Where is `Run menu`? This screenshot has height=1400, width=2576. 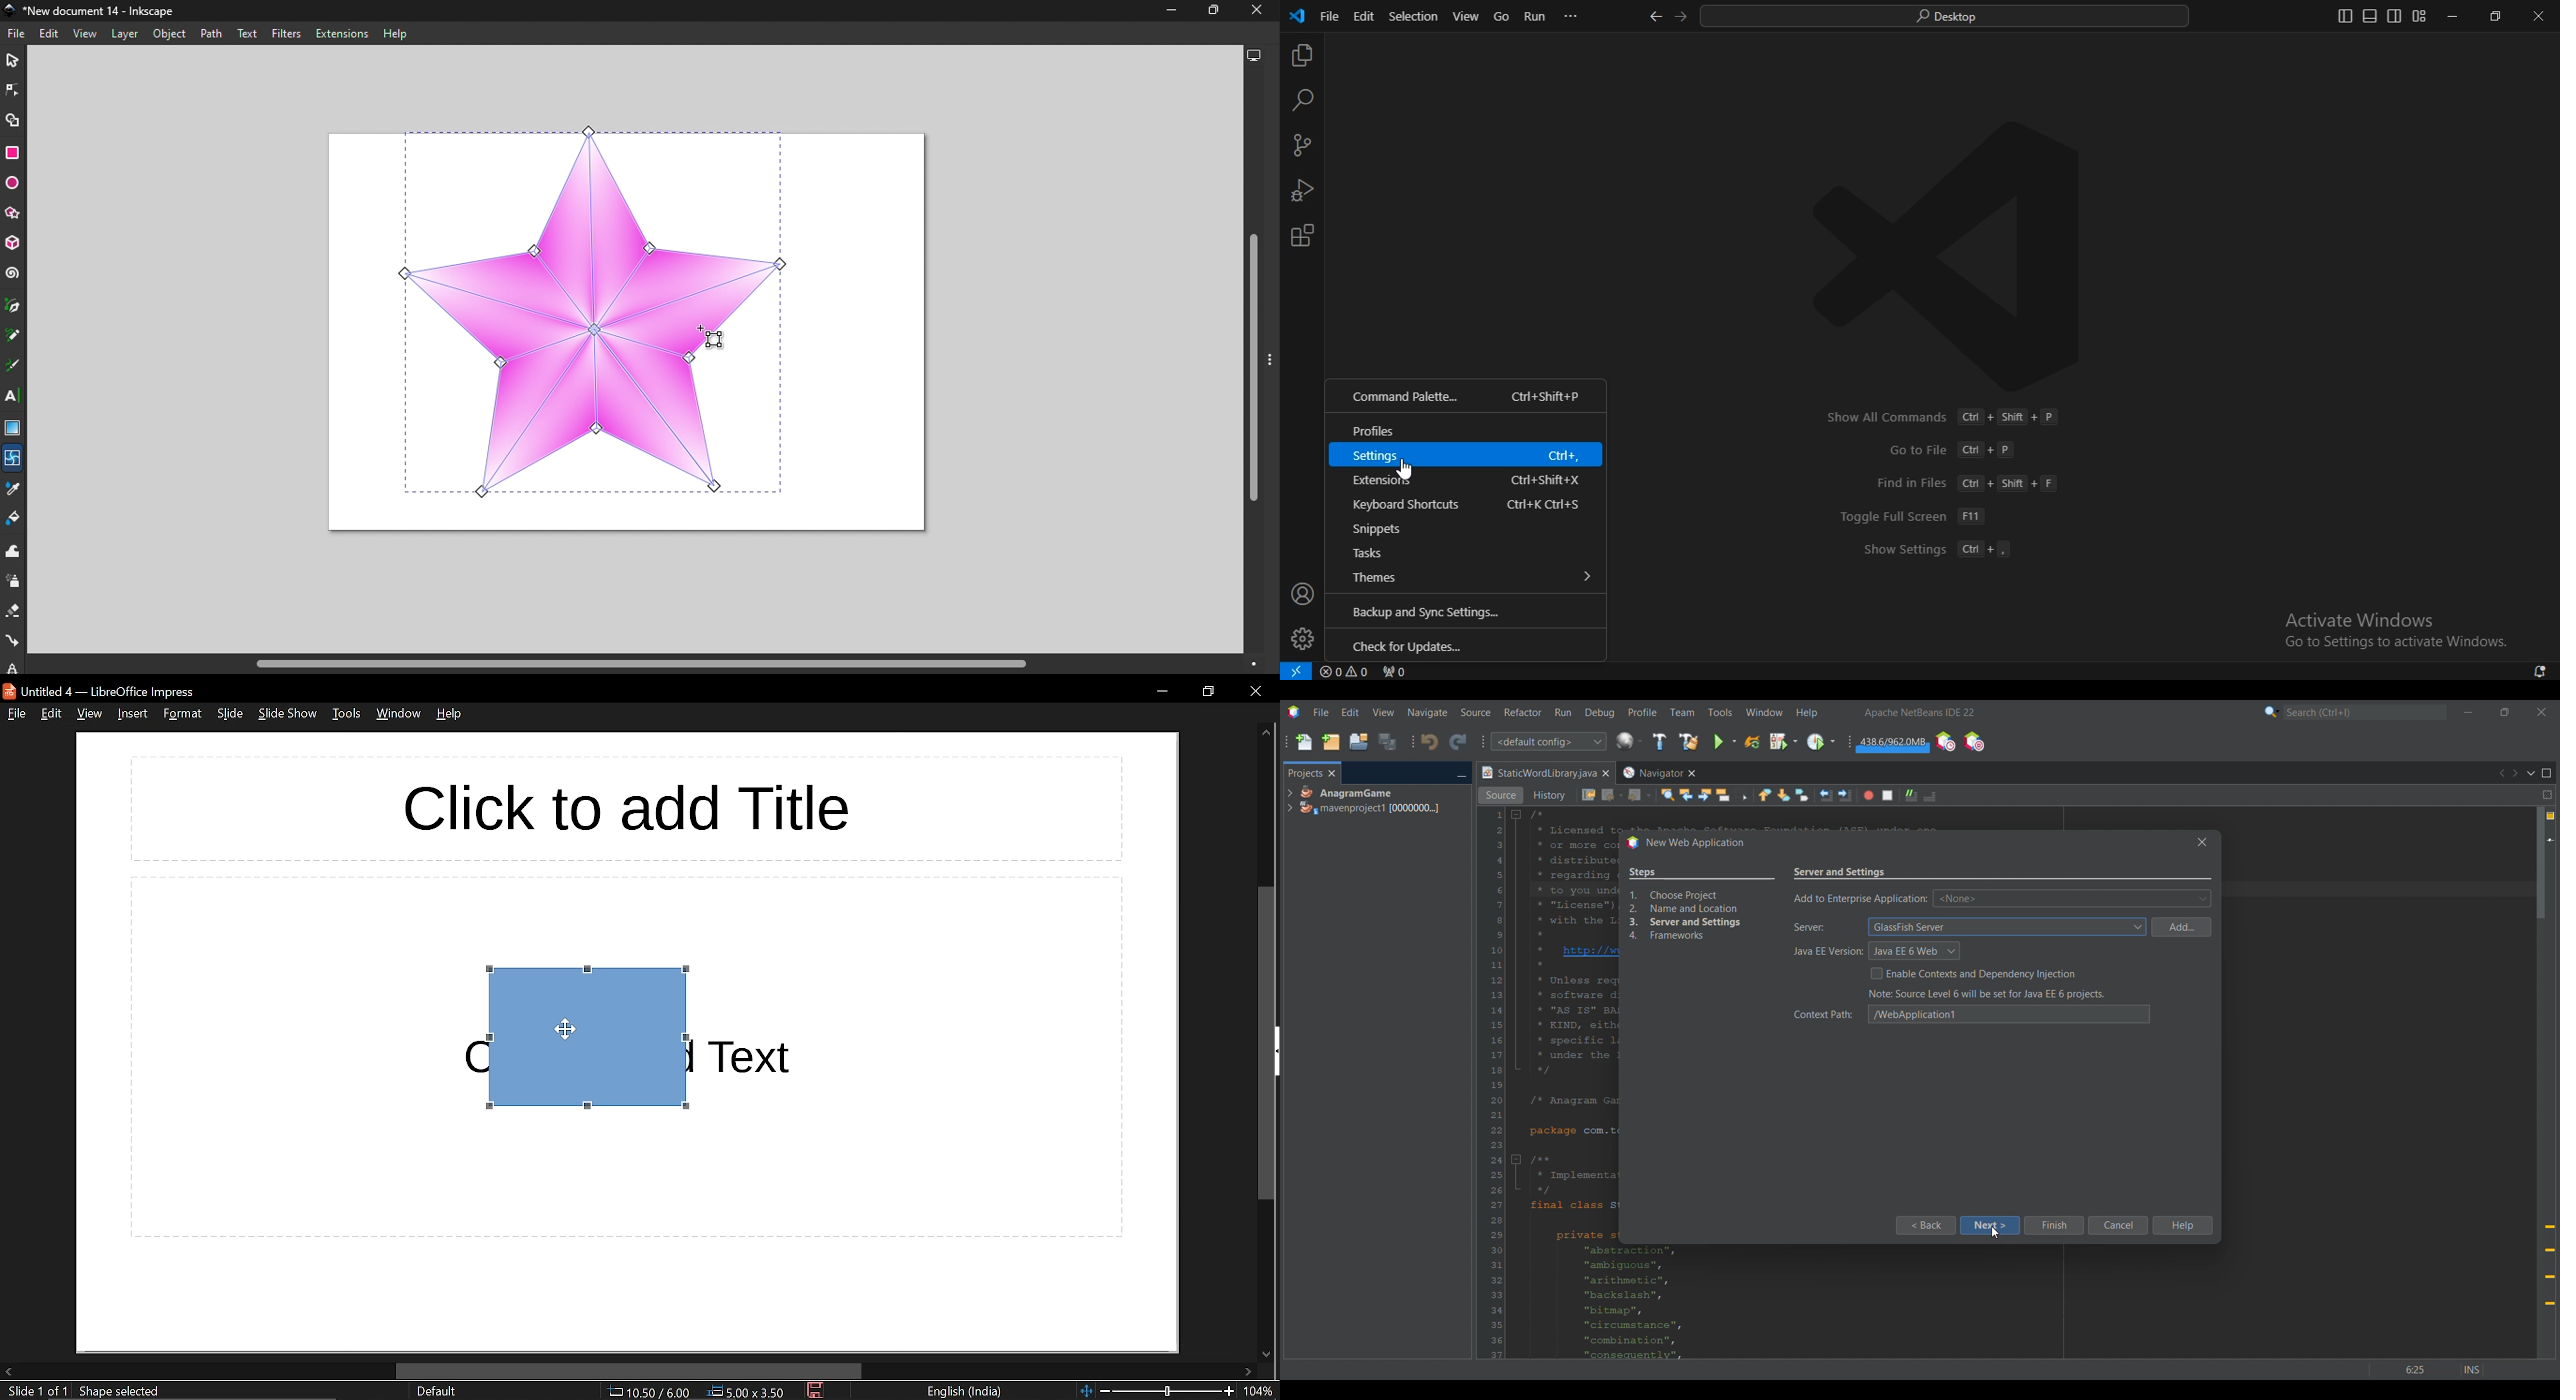 Run menu is located at coordinates (1563, 712).